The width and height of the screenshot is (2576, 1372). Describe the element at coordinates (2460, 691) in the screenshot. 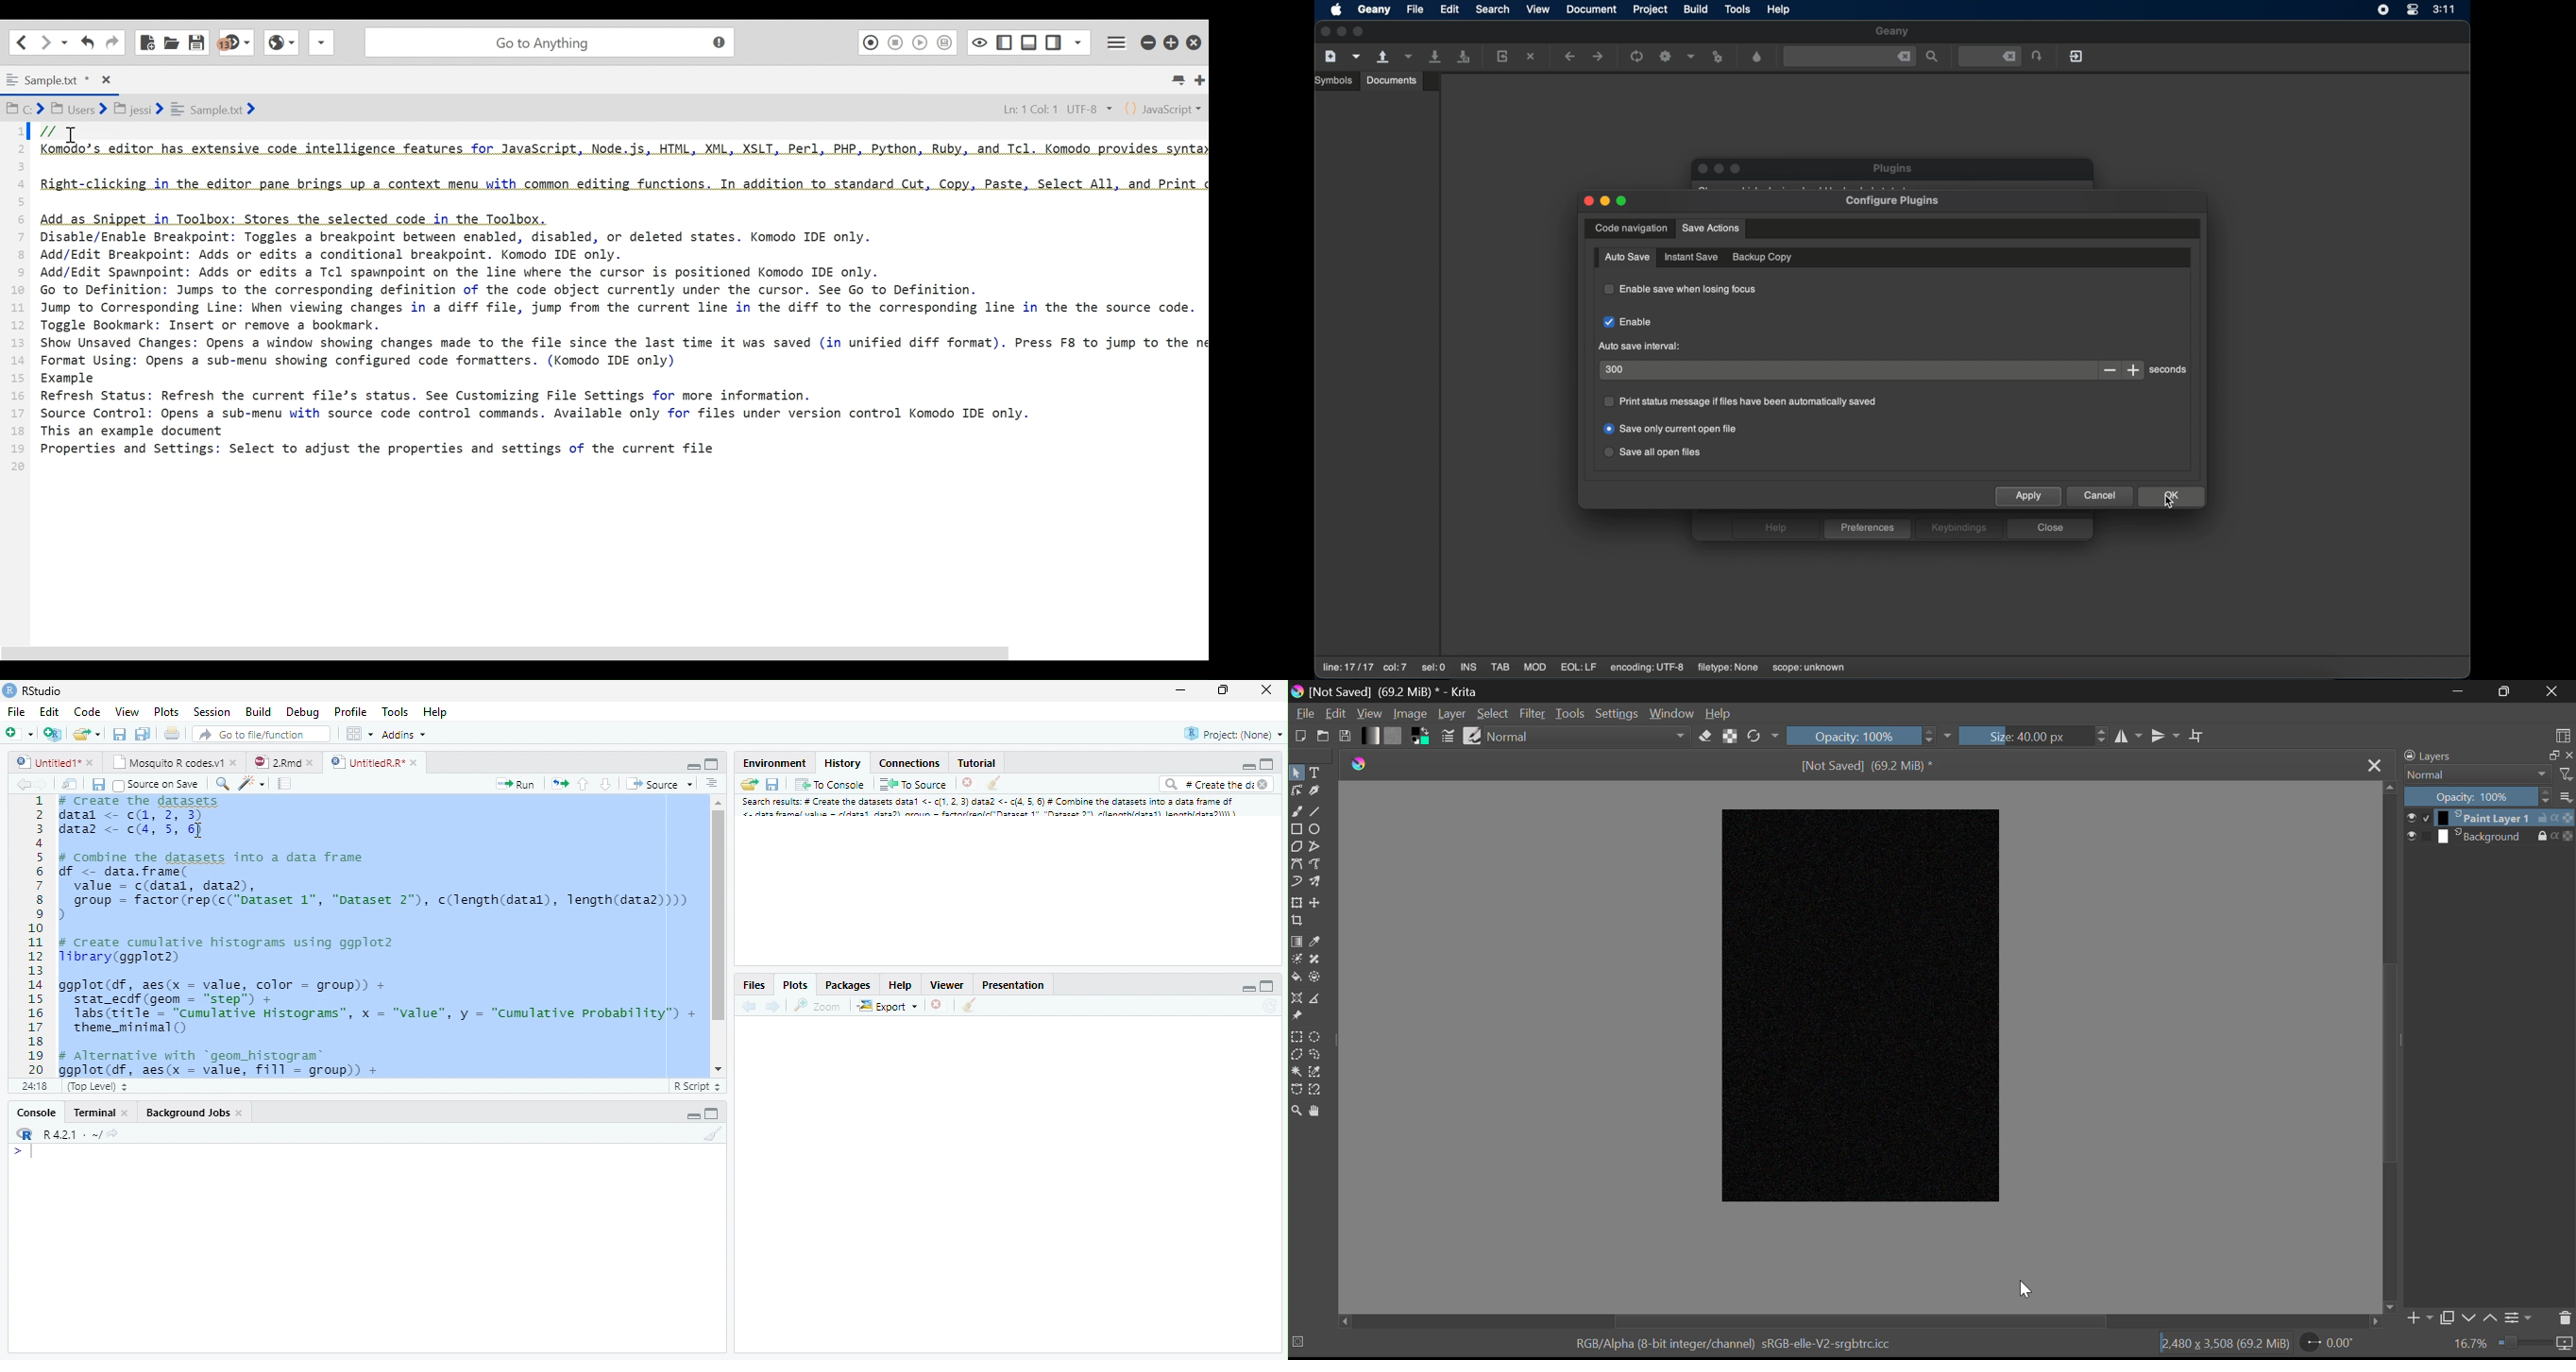

I see `Restore Down` at that location.